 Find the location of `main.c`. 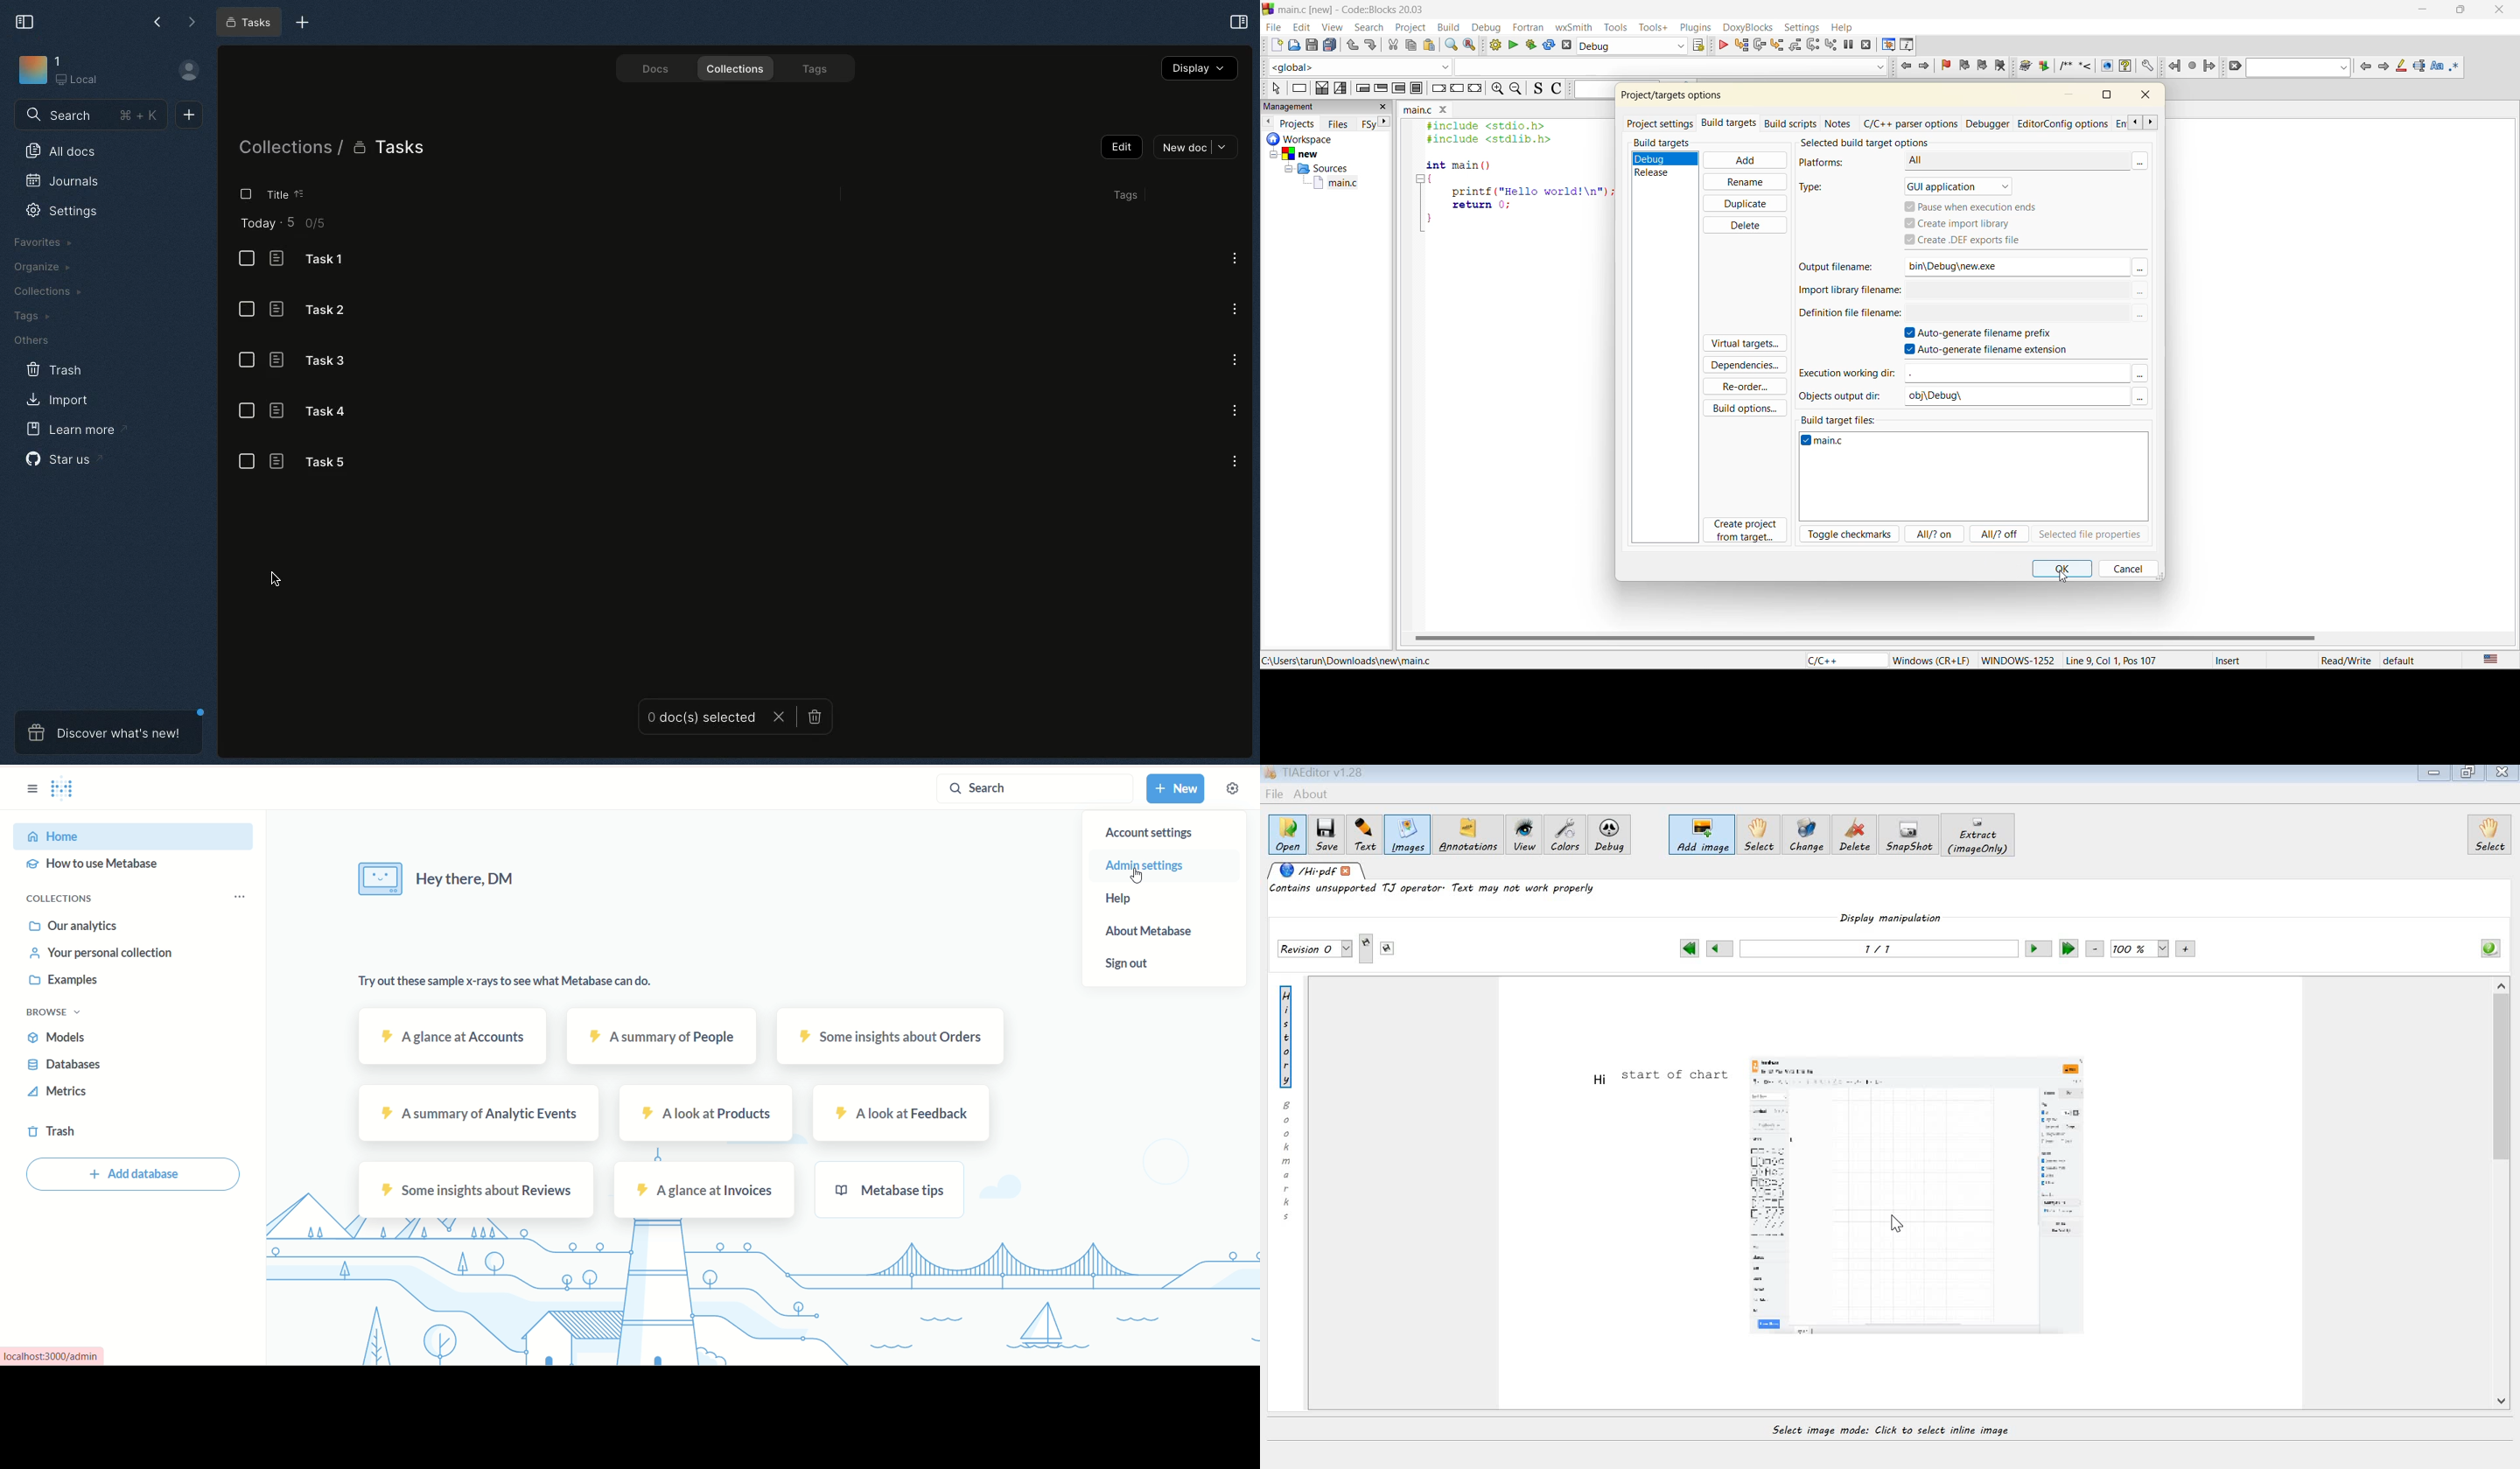

main.c is located at coordinates (1320, 183).